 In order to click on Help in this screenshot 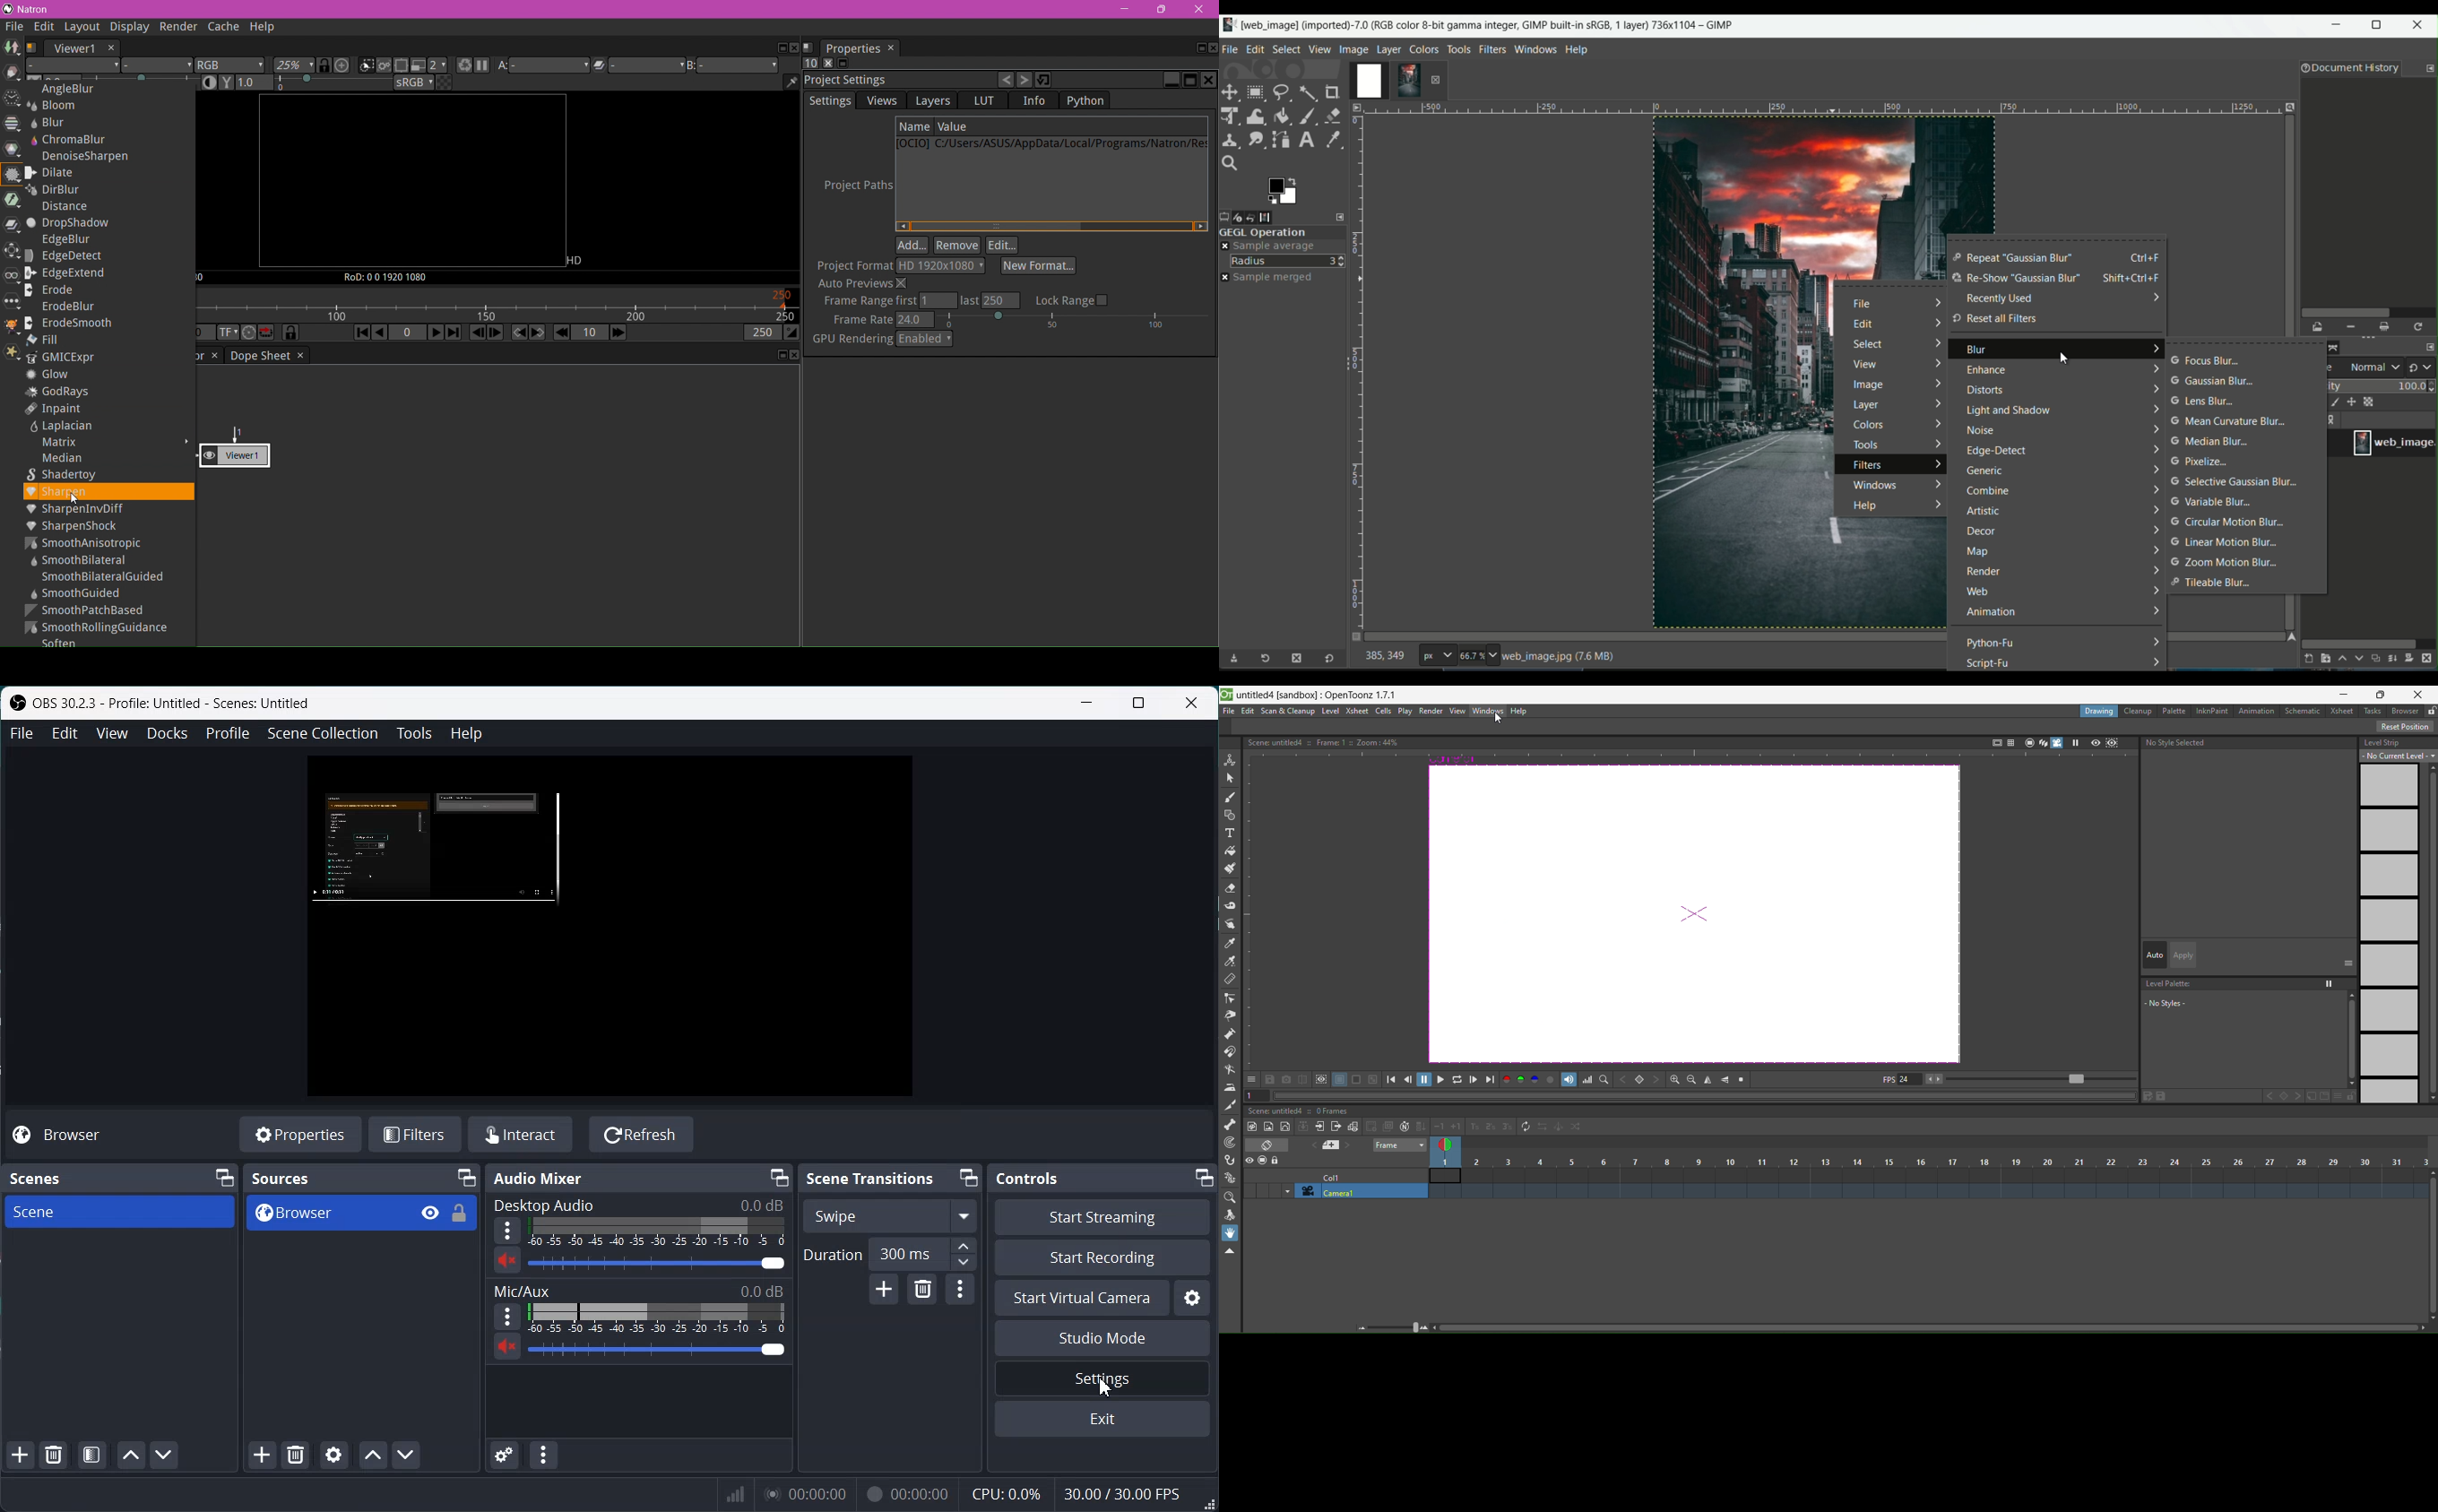, I will do `click(467, 733)`.